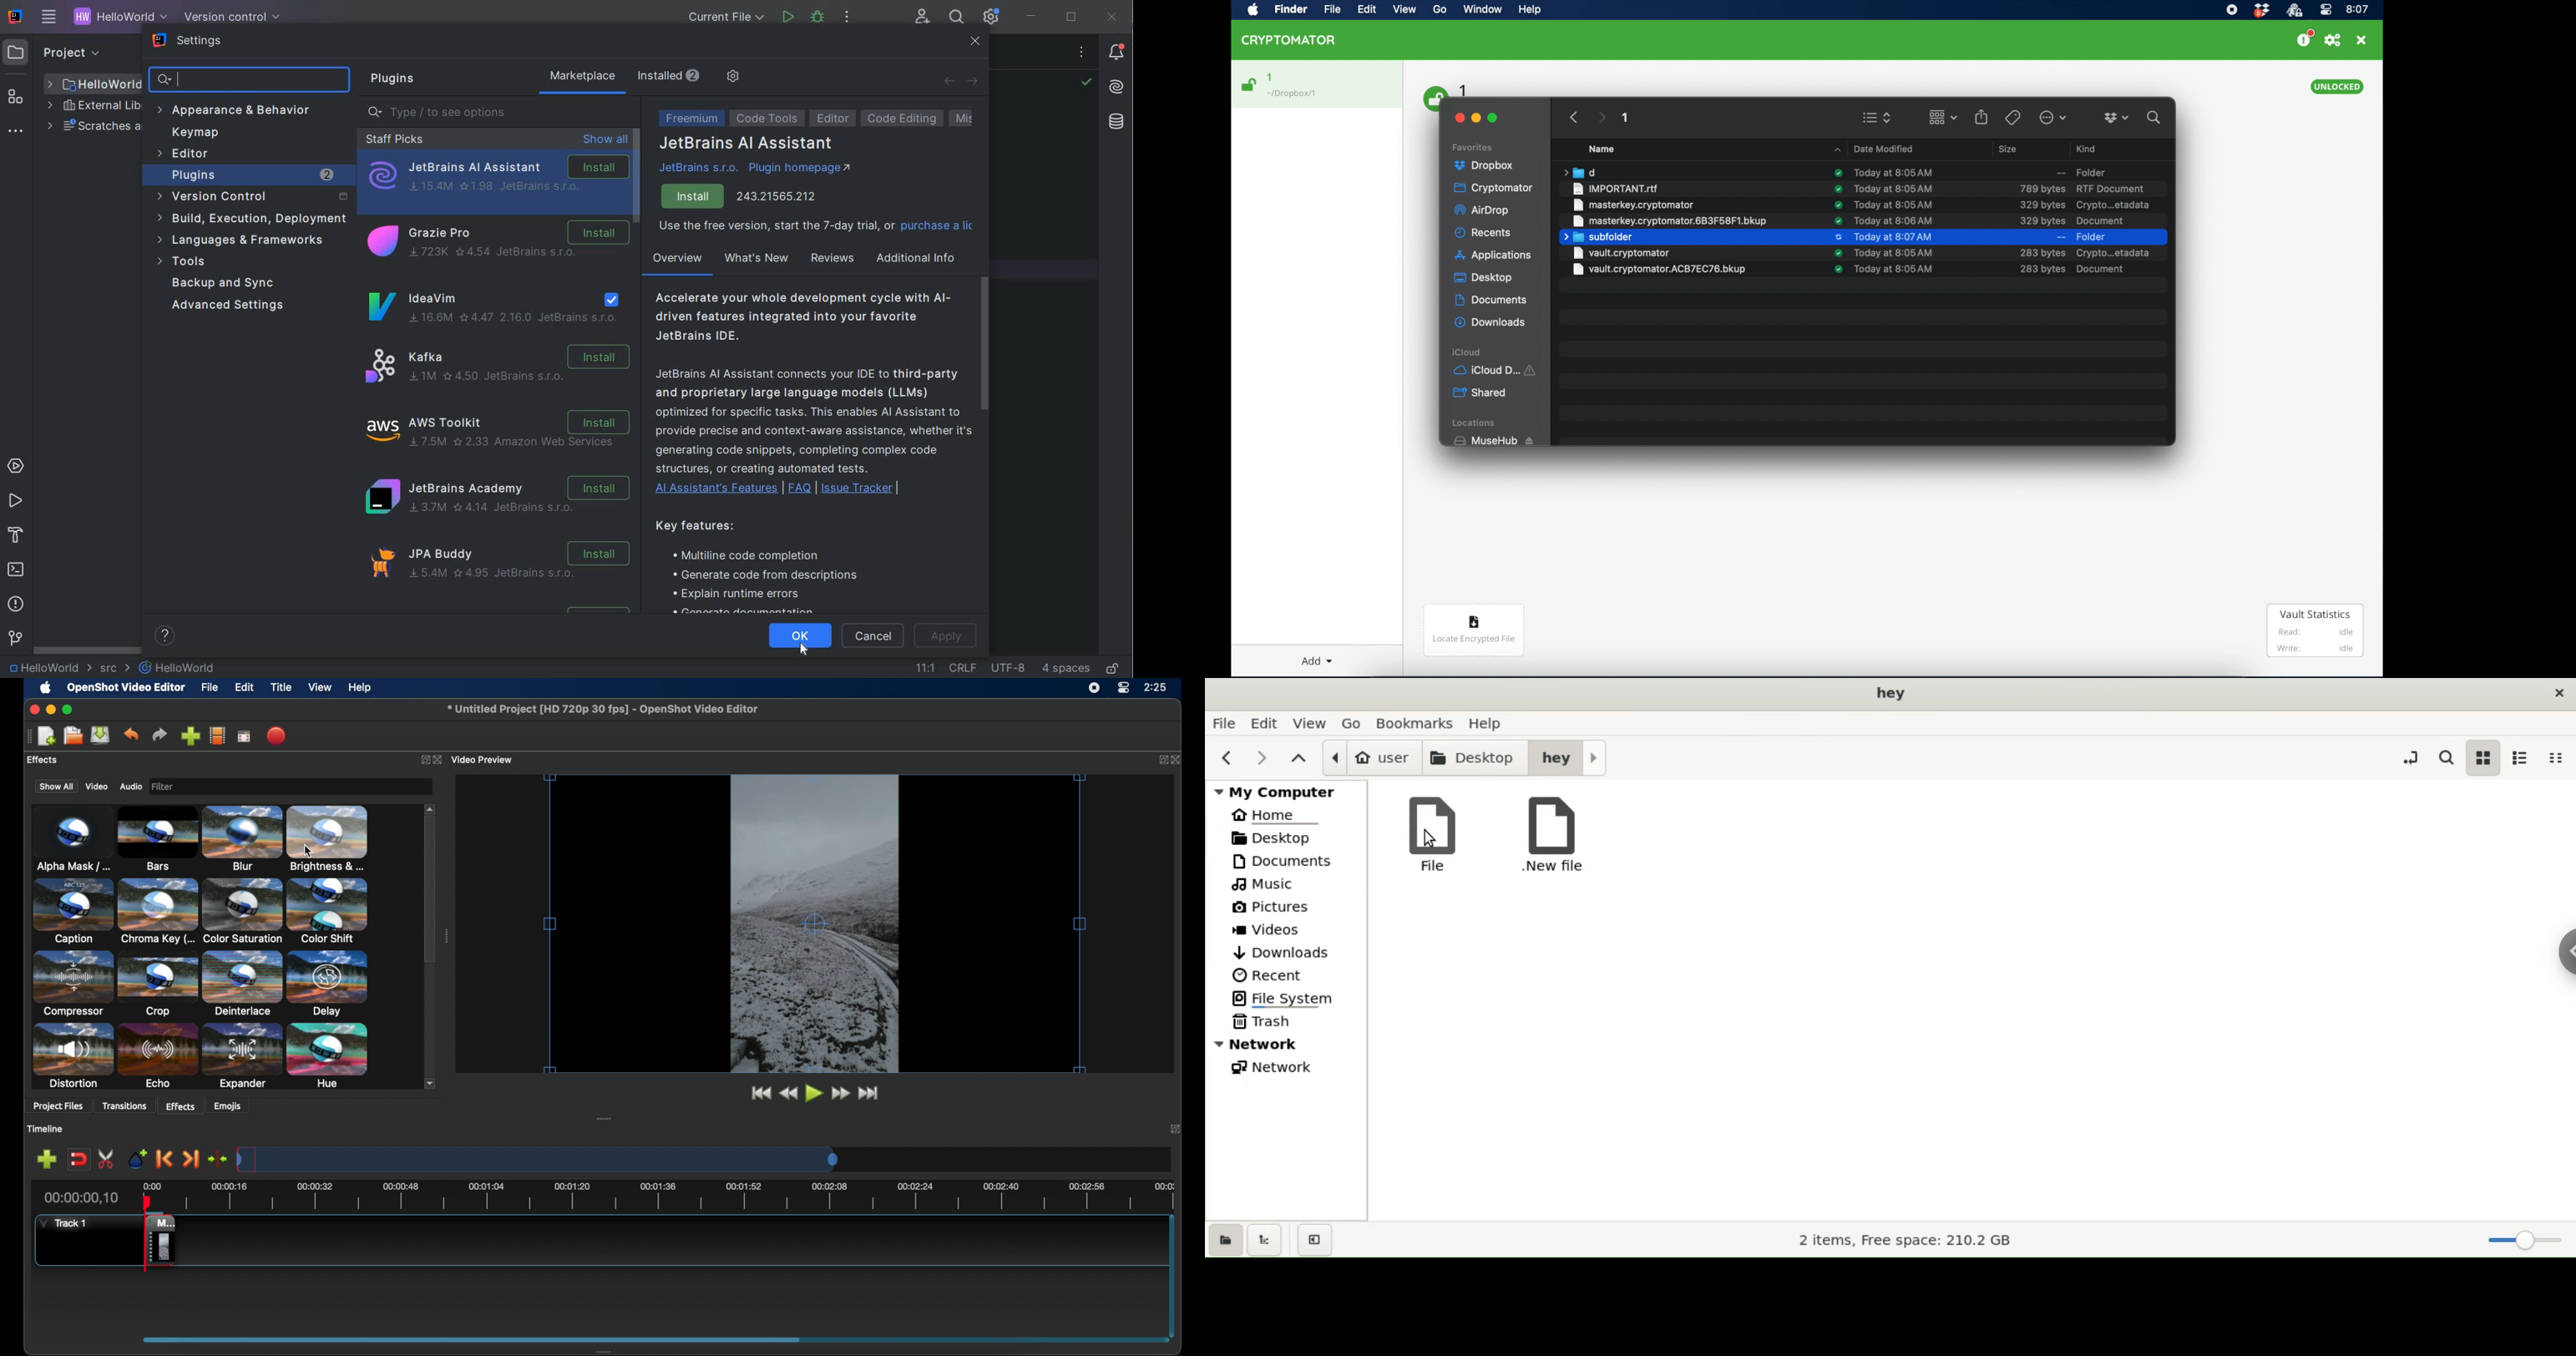  I want to click on minimize, so click(1033, 17).